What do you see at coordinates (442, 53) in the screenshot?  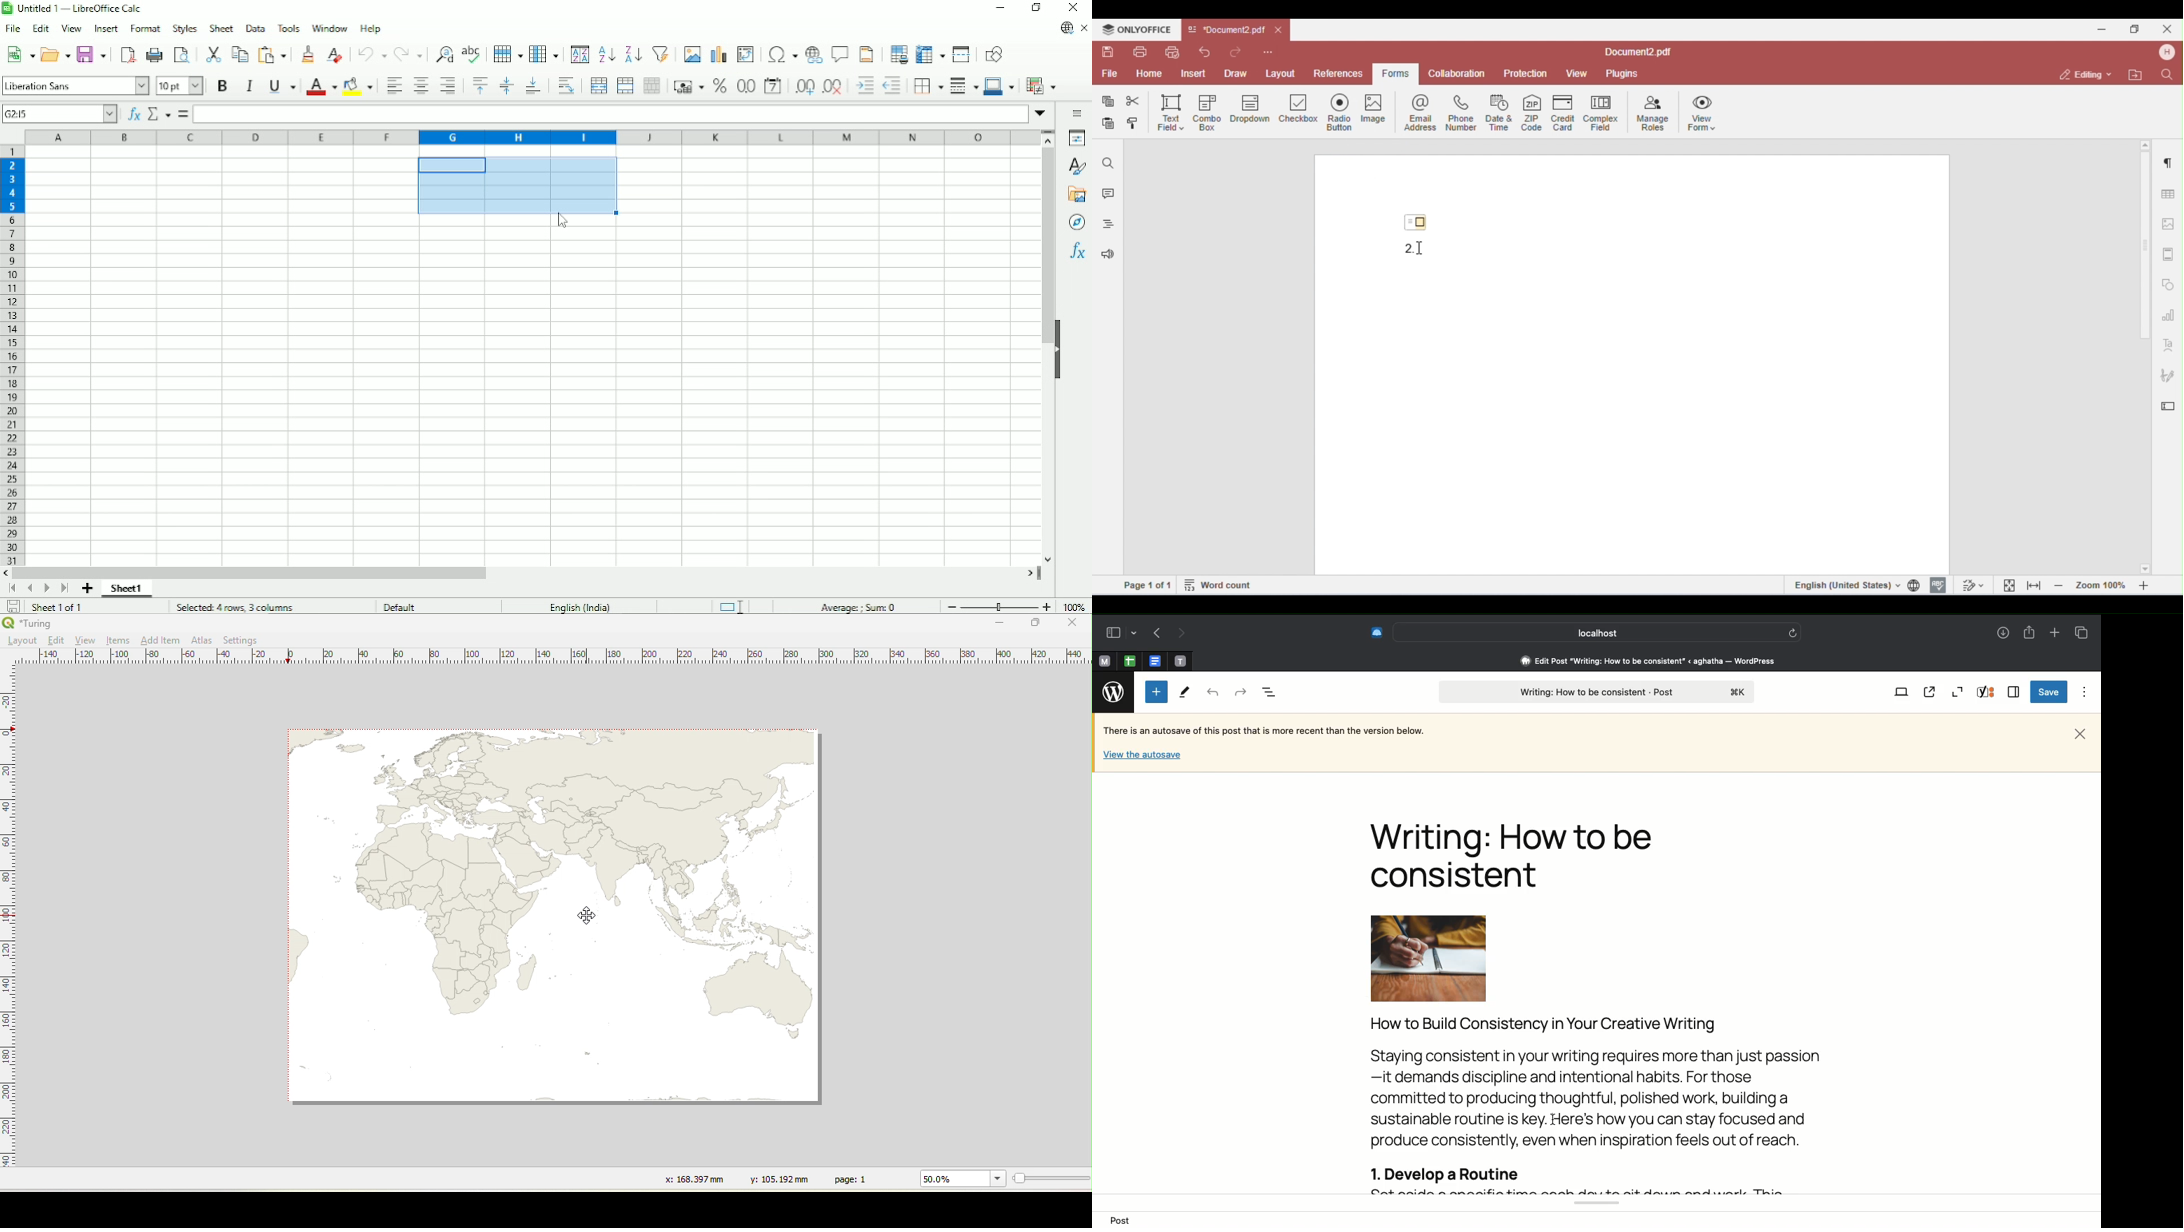 I see `Find and replace` at bounding box center [442, 53].